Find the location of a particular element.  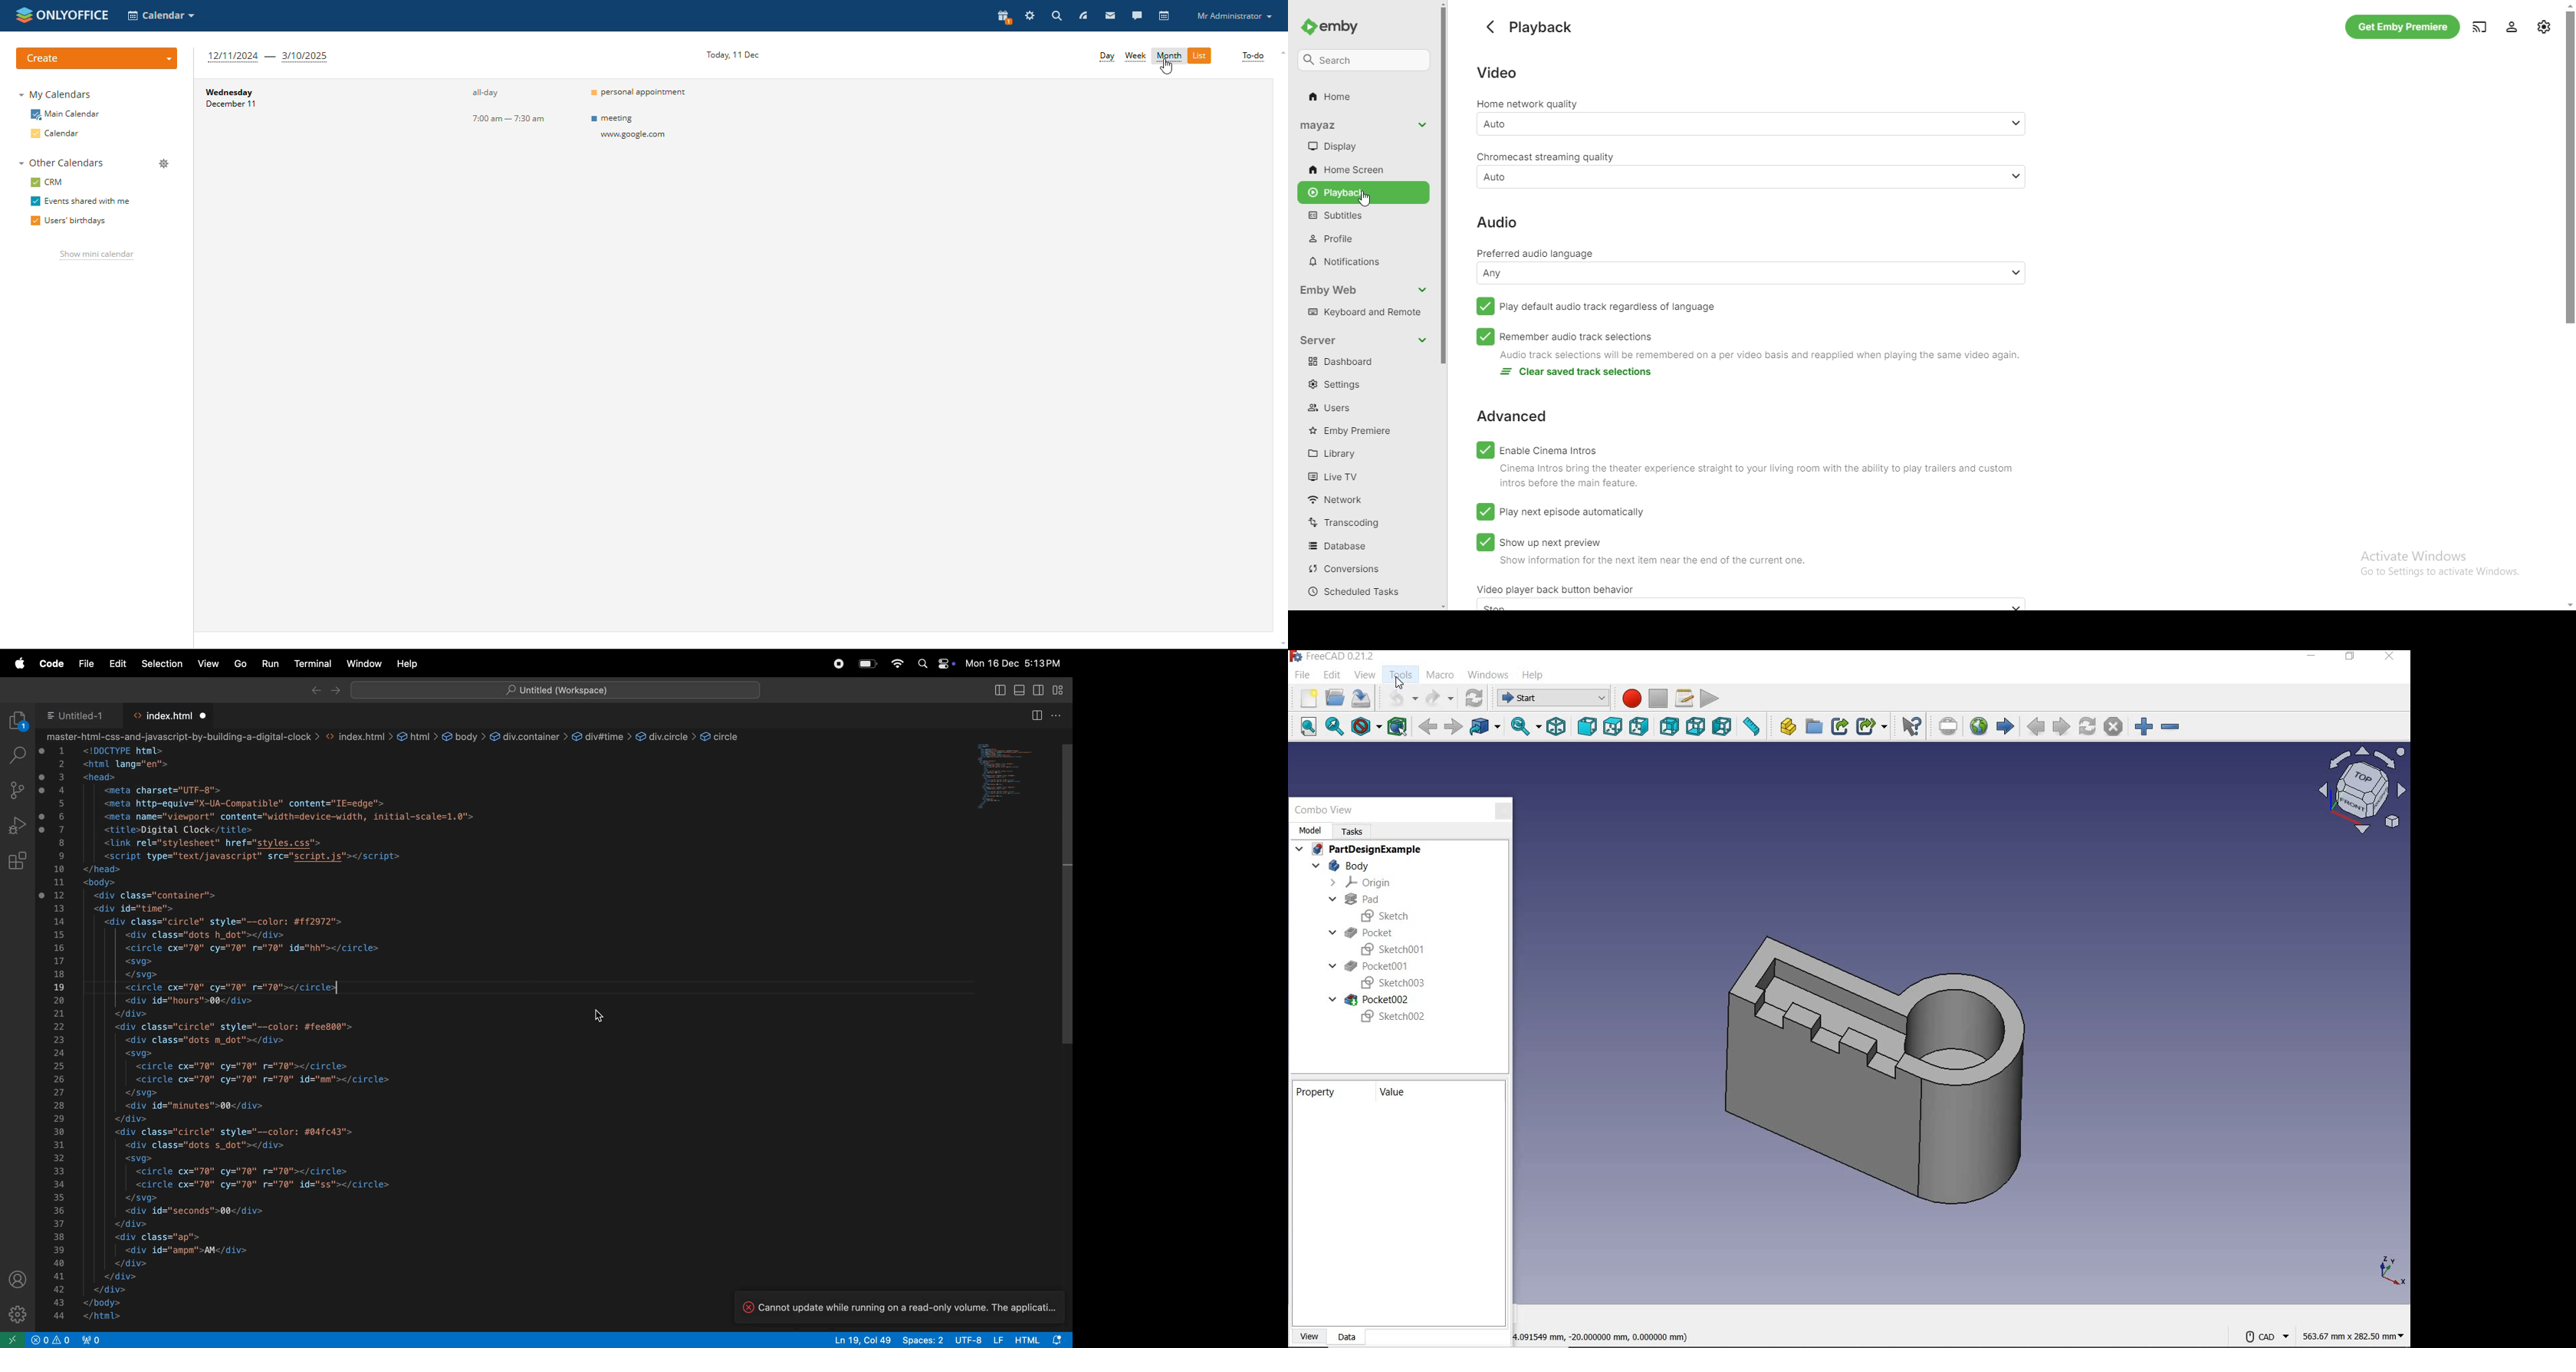

library is located at coordinates (1361, 453).